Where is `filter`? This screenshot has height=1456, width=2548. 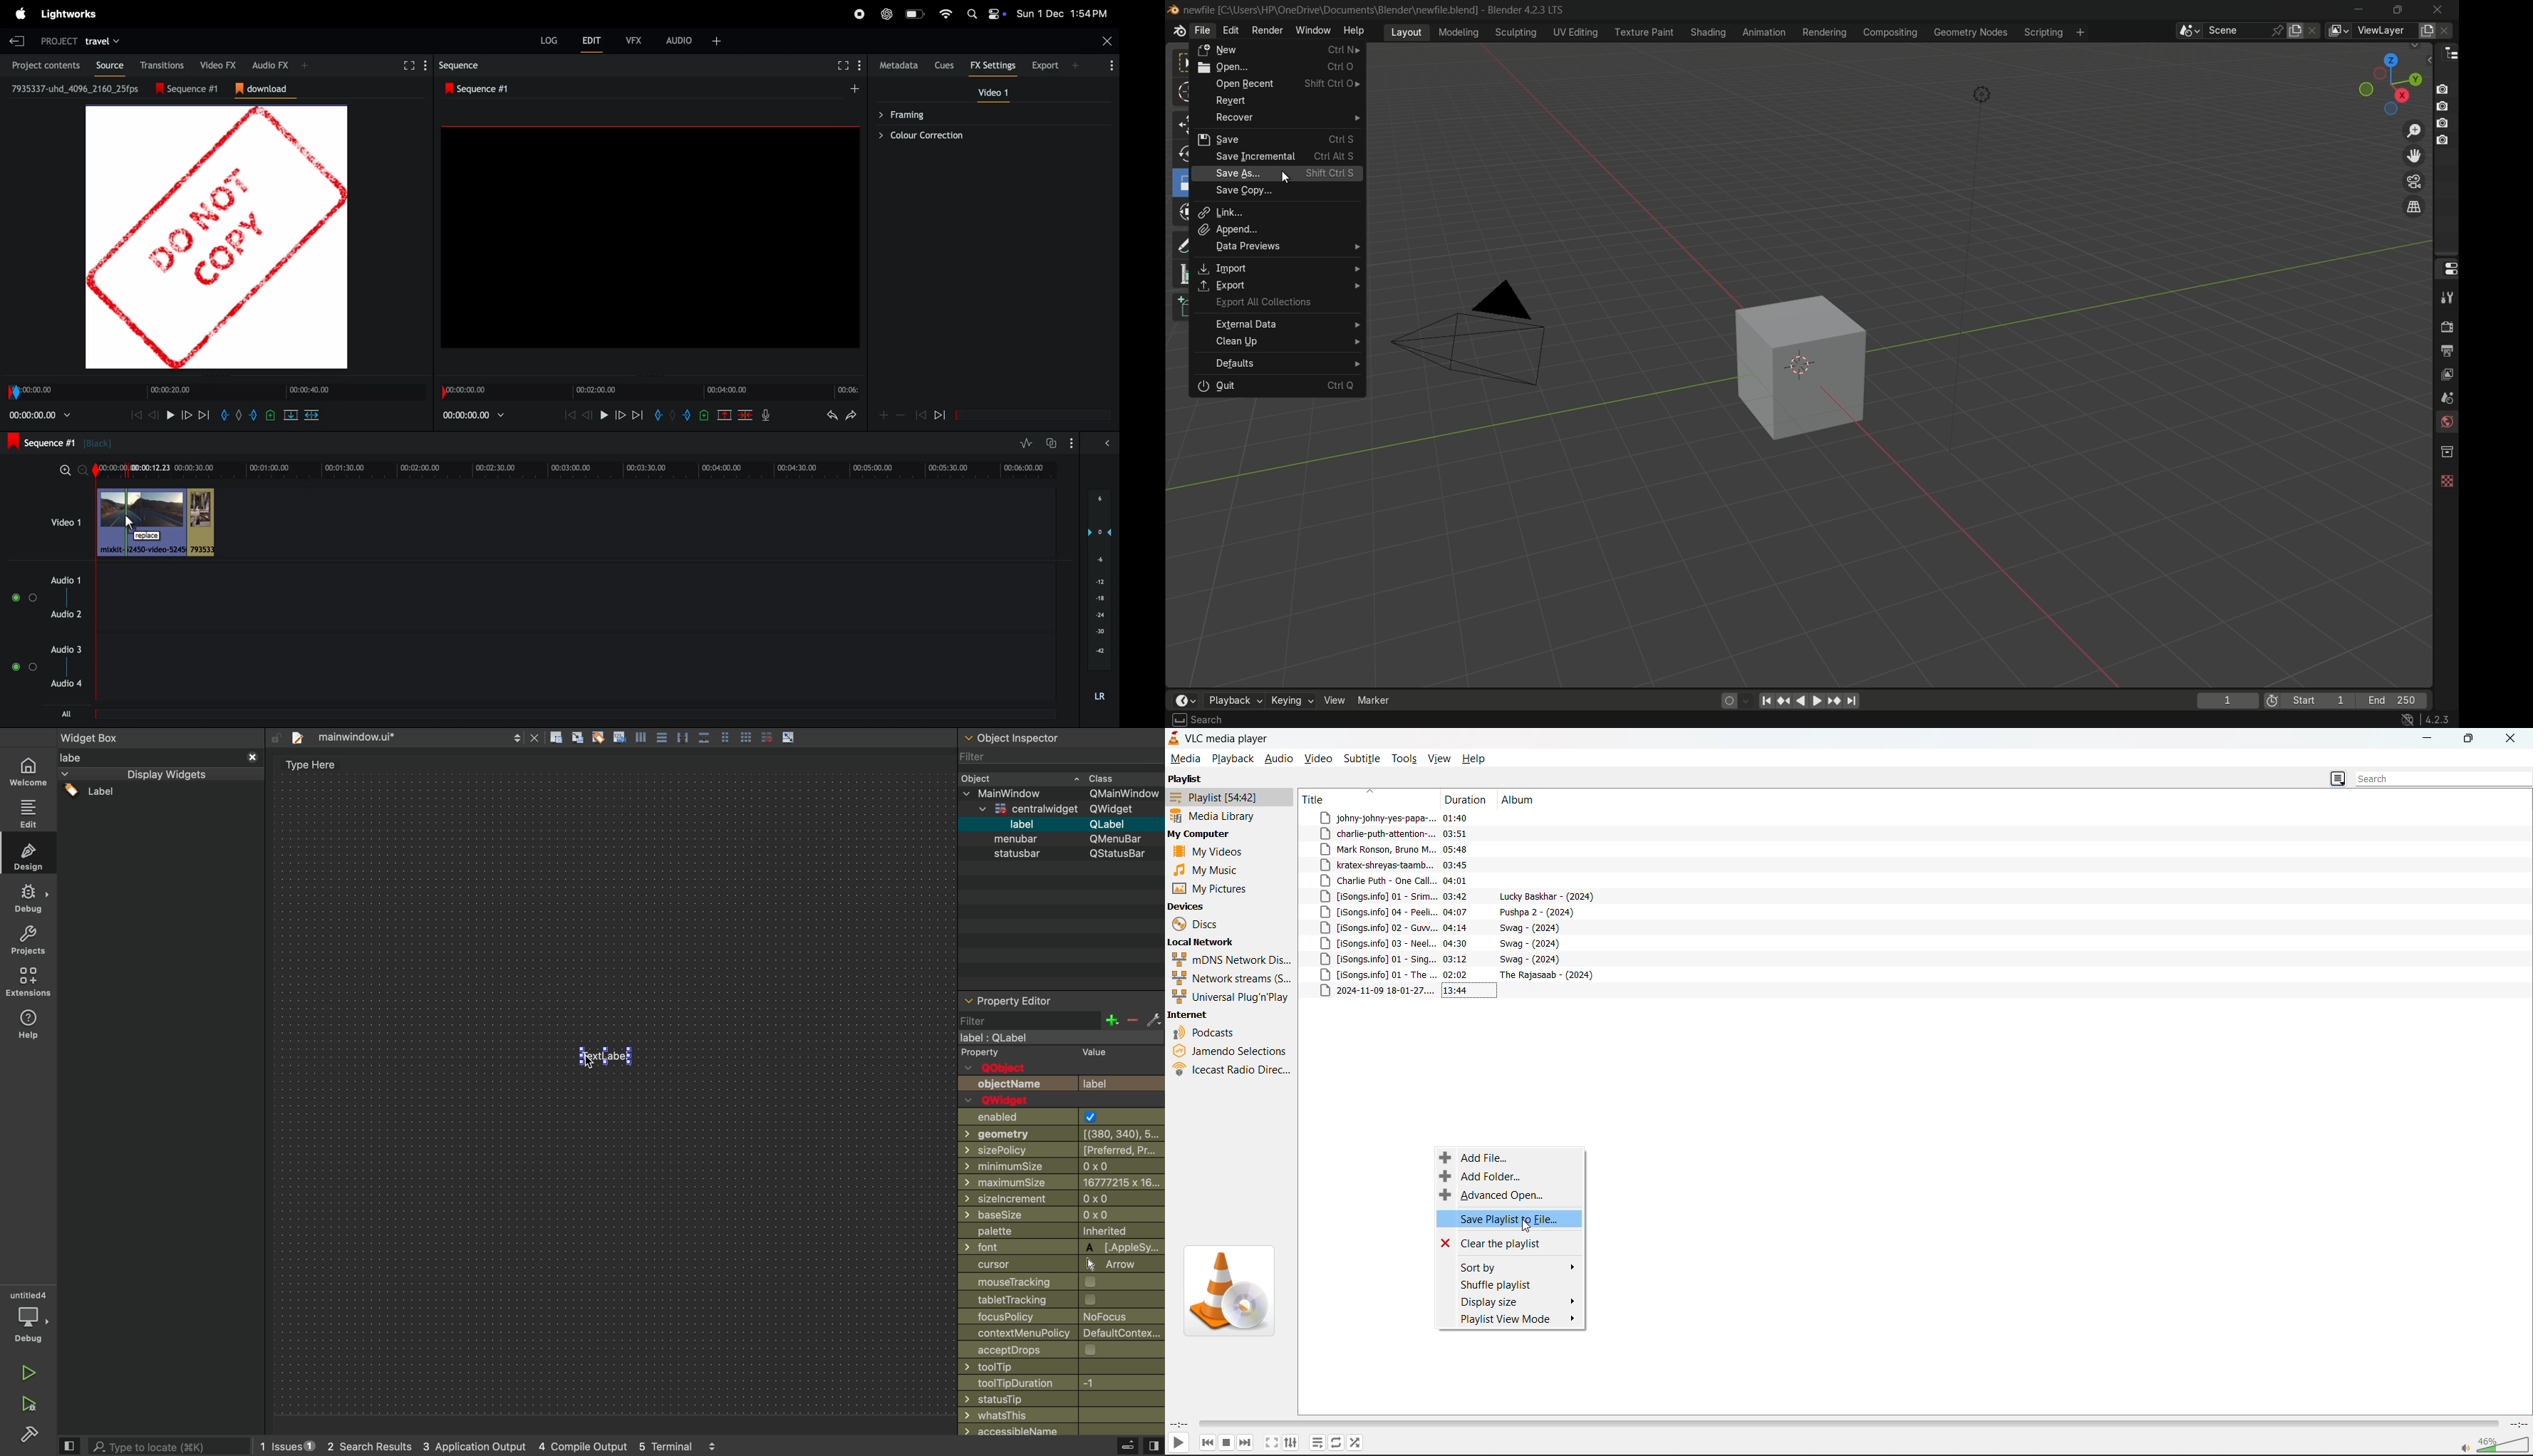
filter is located at coordinates (1062, 1021).